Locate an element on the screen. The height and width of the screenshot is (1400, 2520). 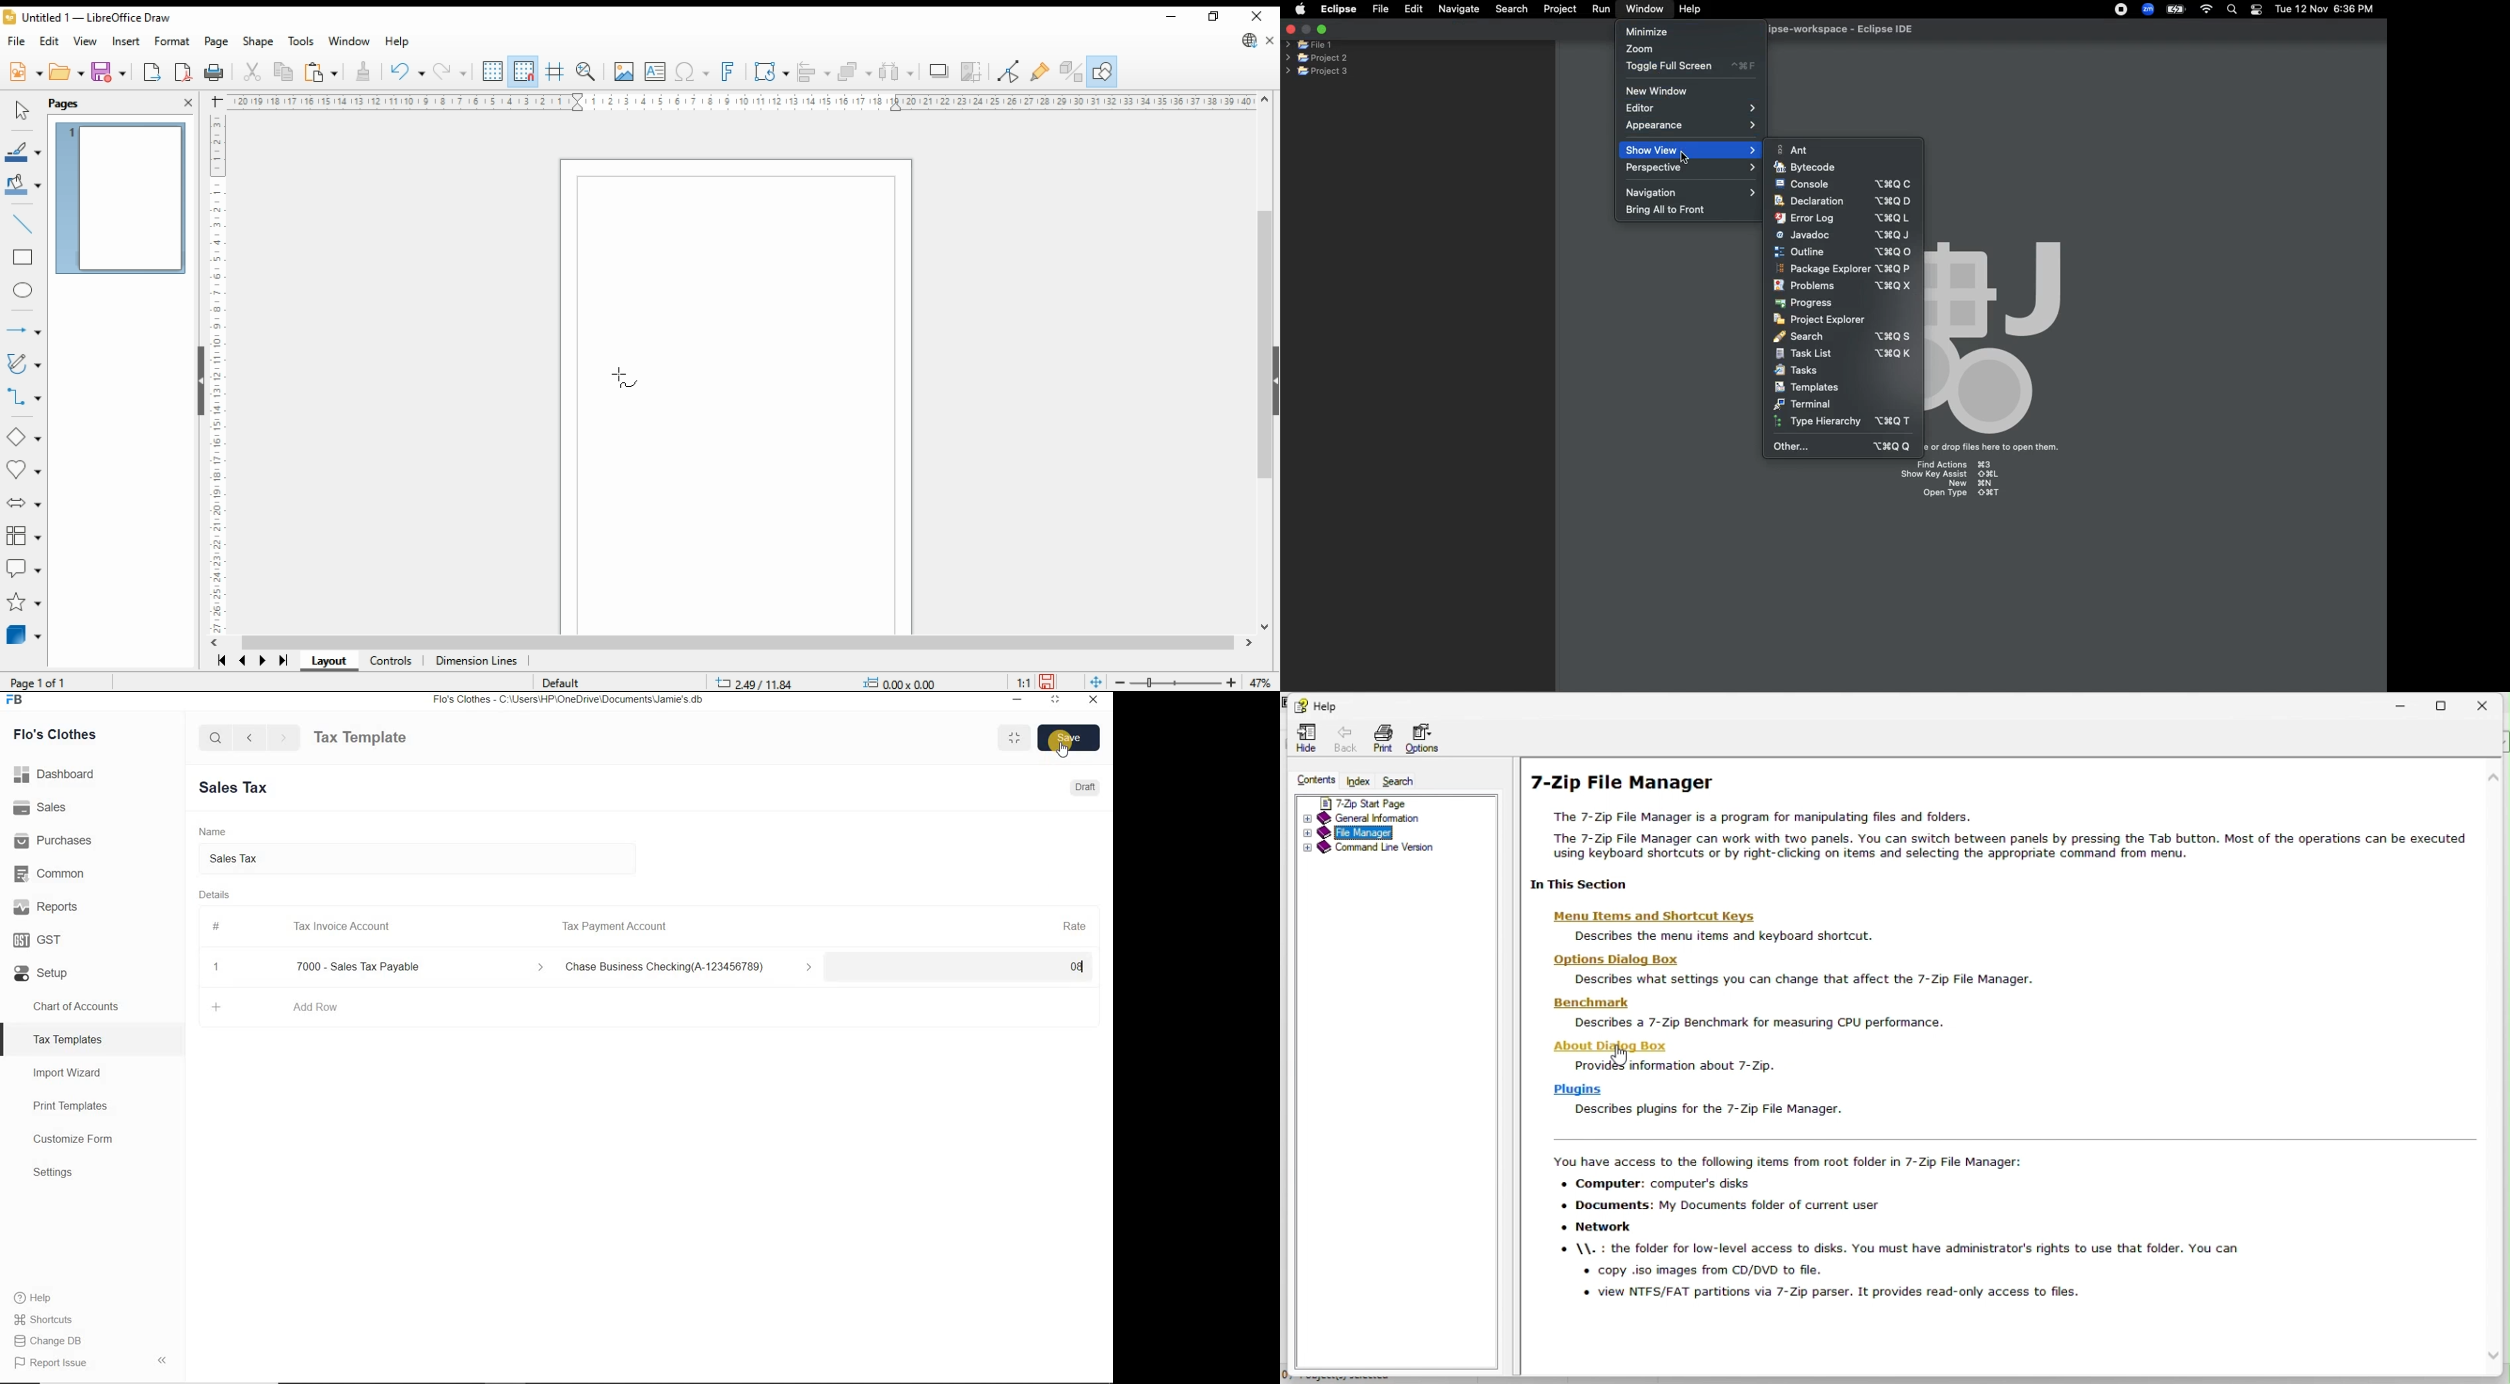
zoom factor is located at coordinates (1260, 683).